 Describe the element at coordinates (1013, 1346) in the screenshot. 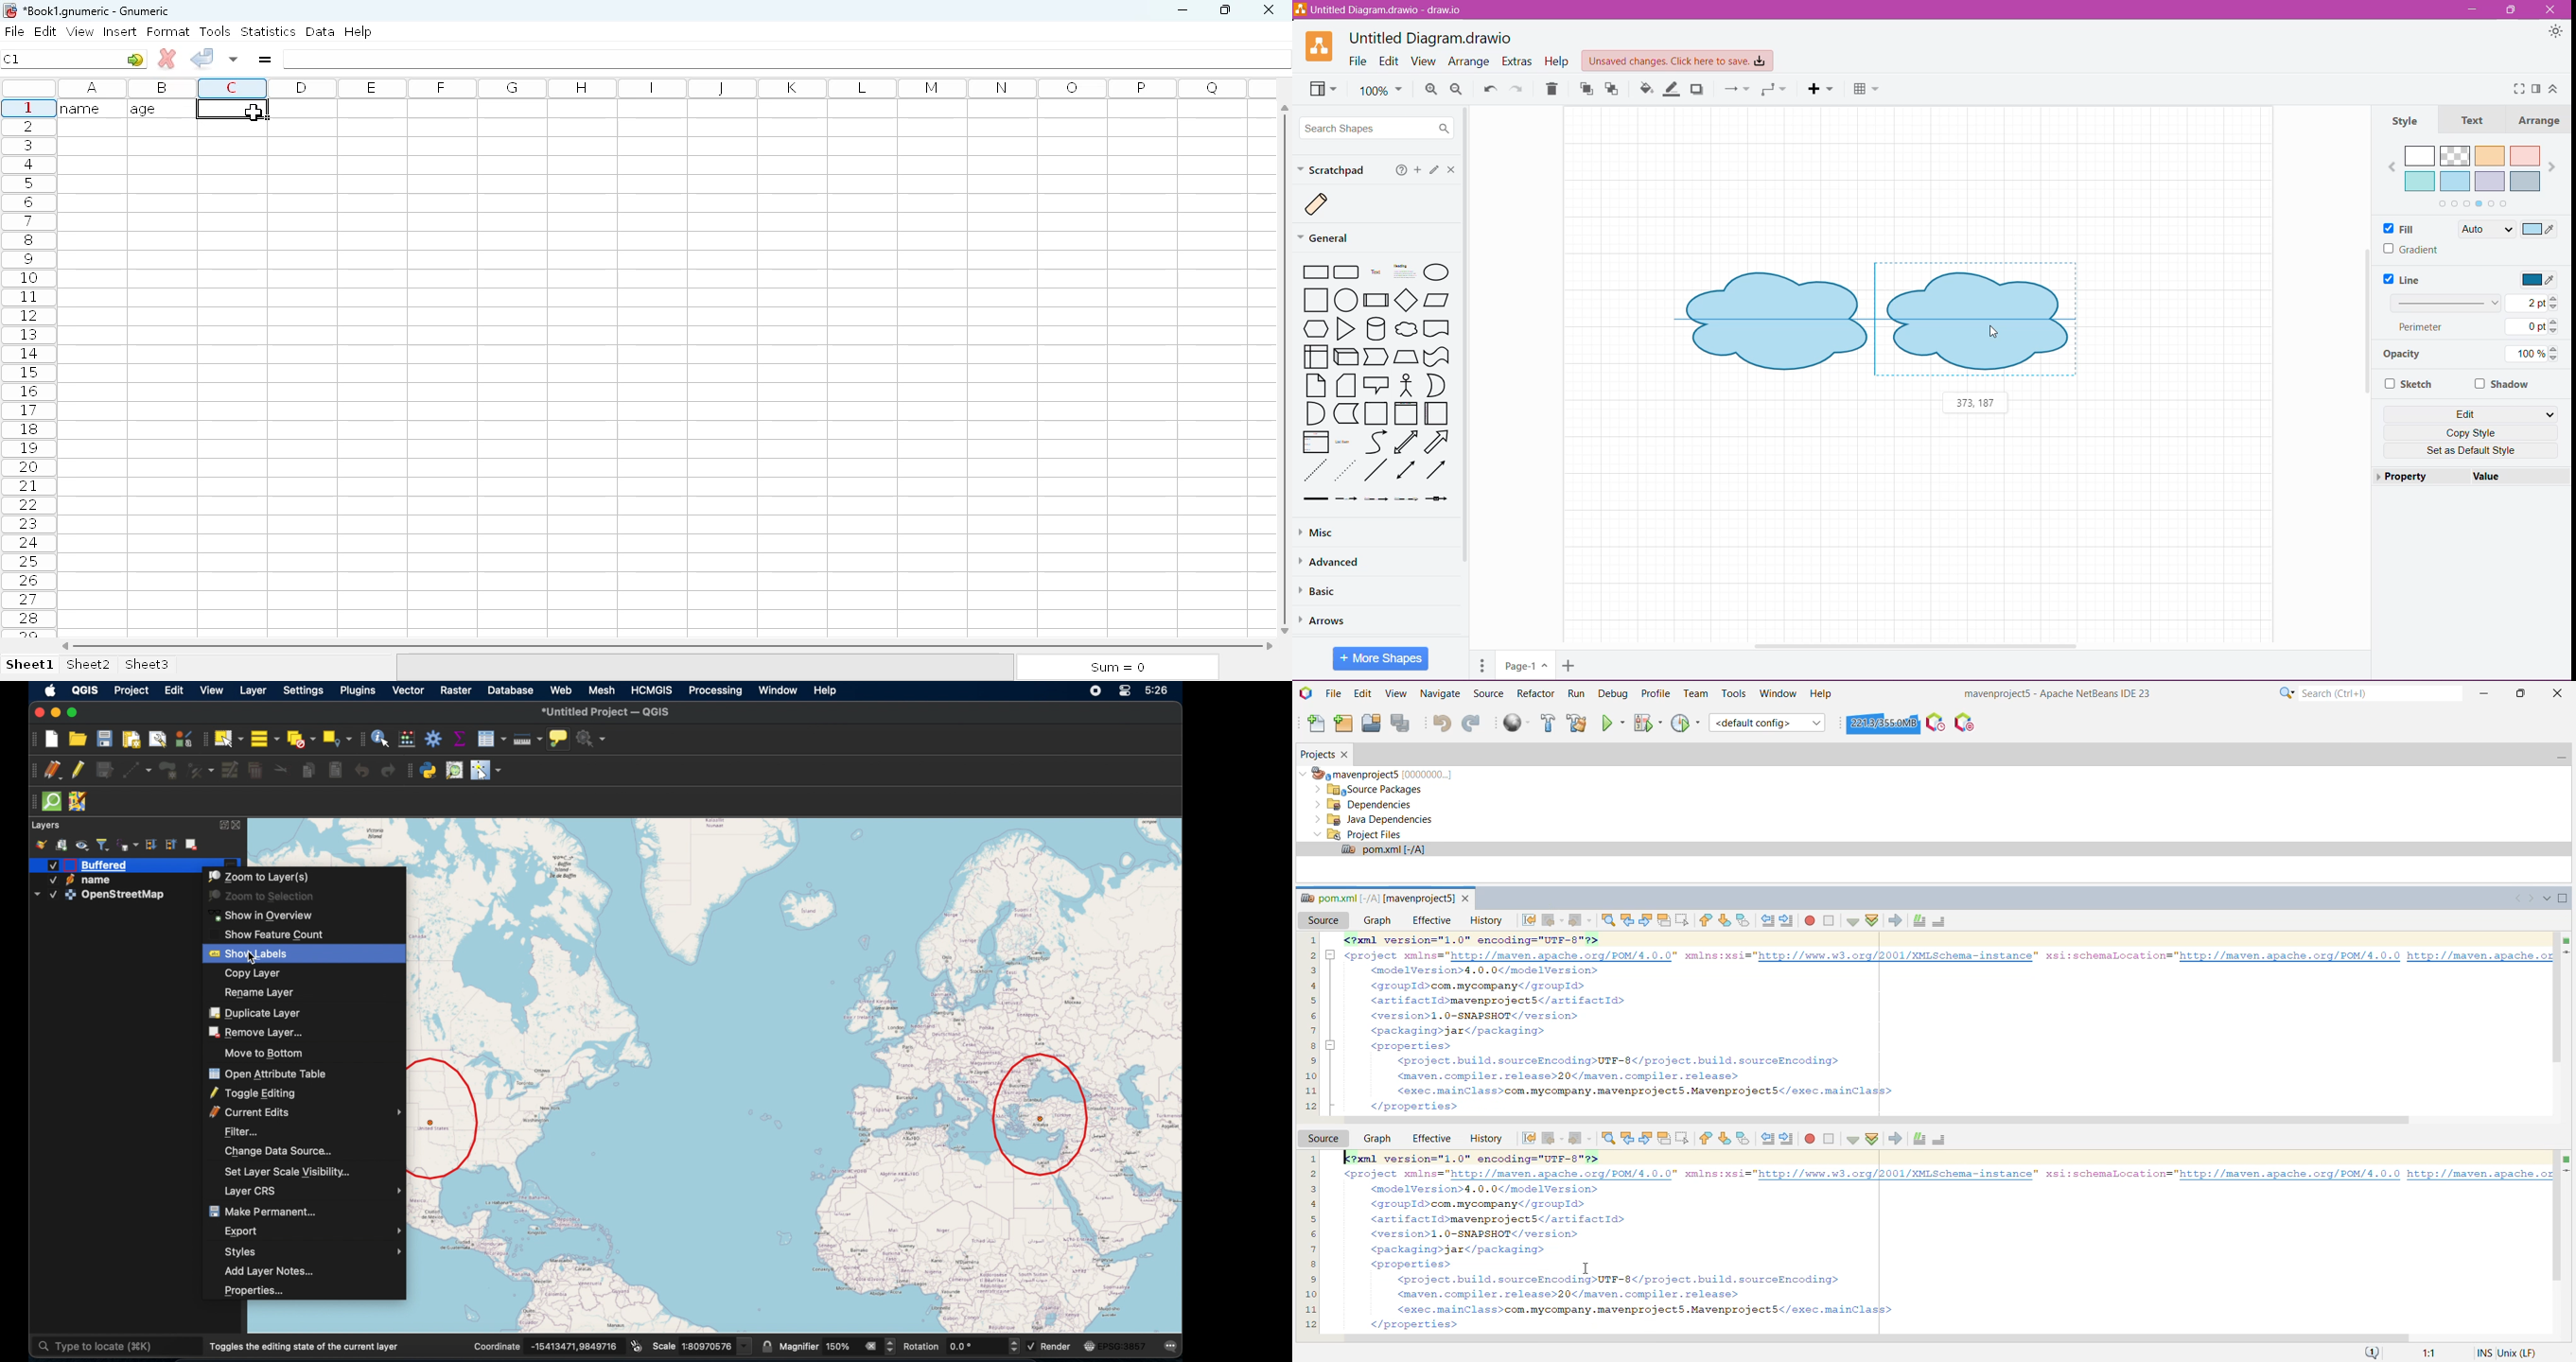

I see `increase or decrease rotation value` at that location.